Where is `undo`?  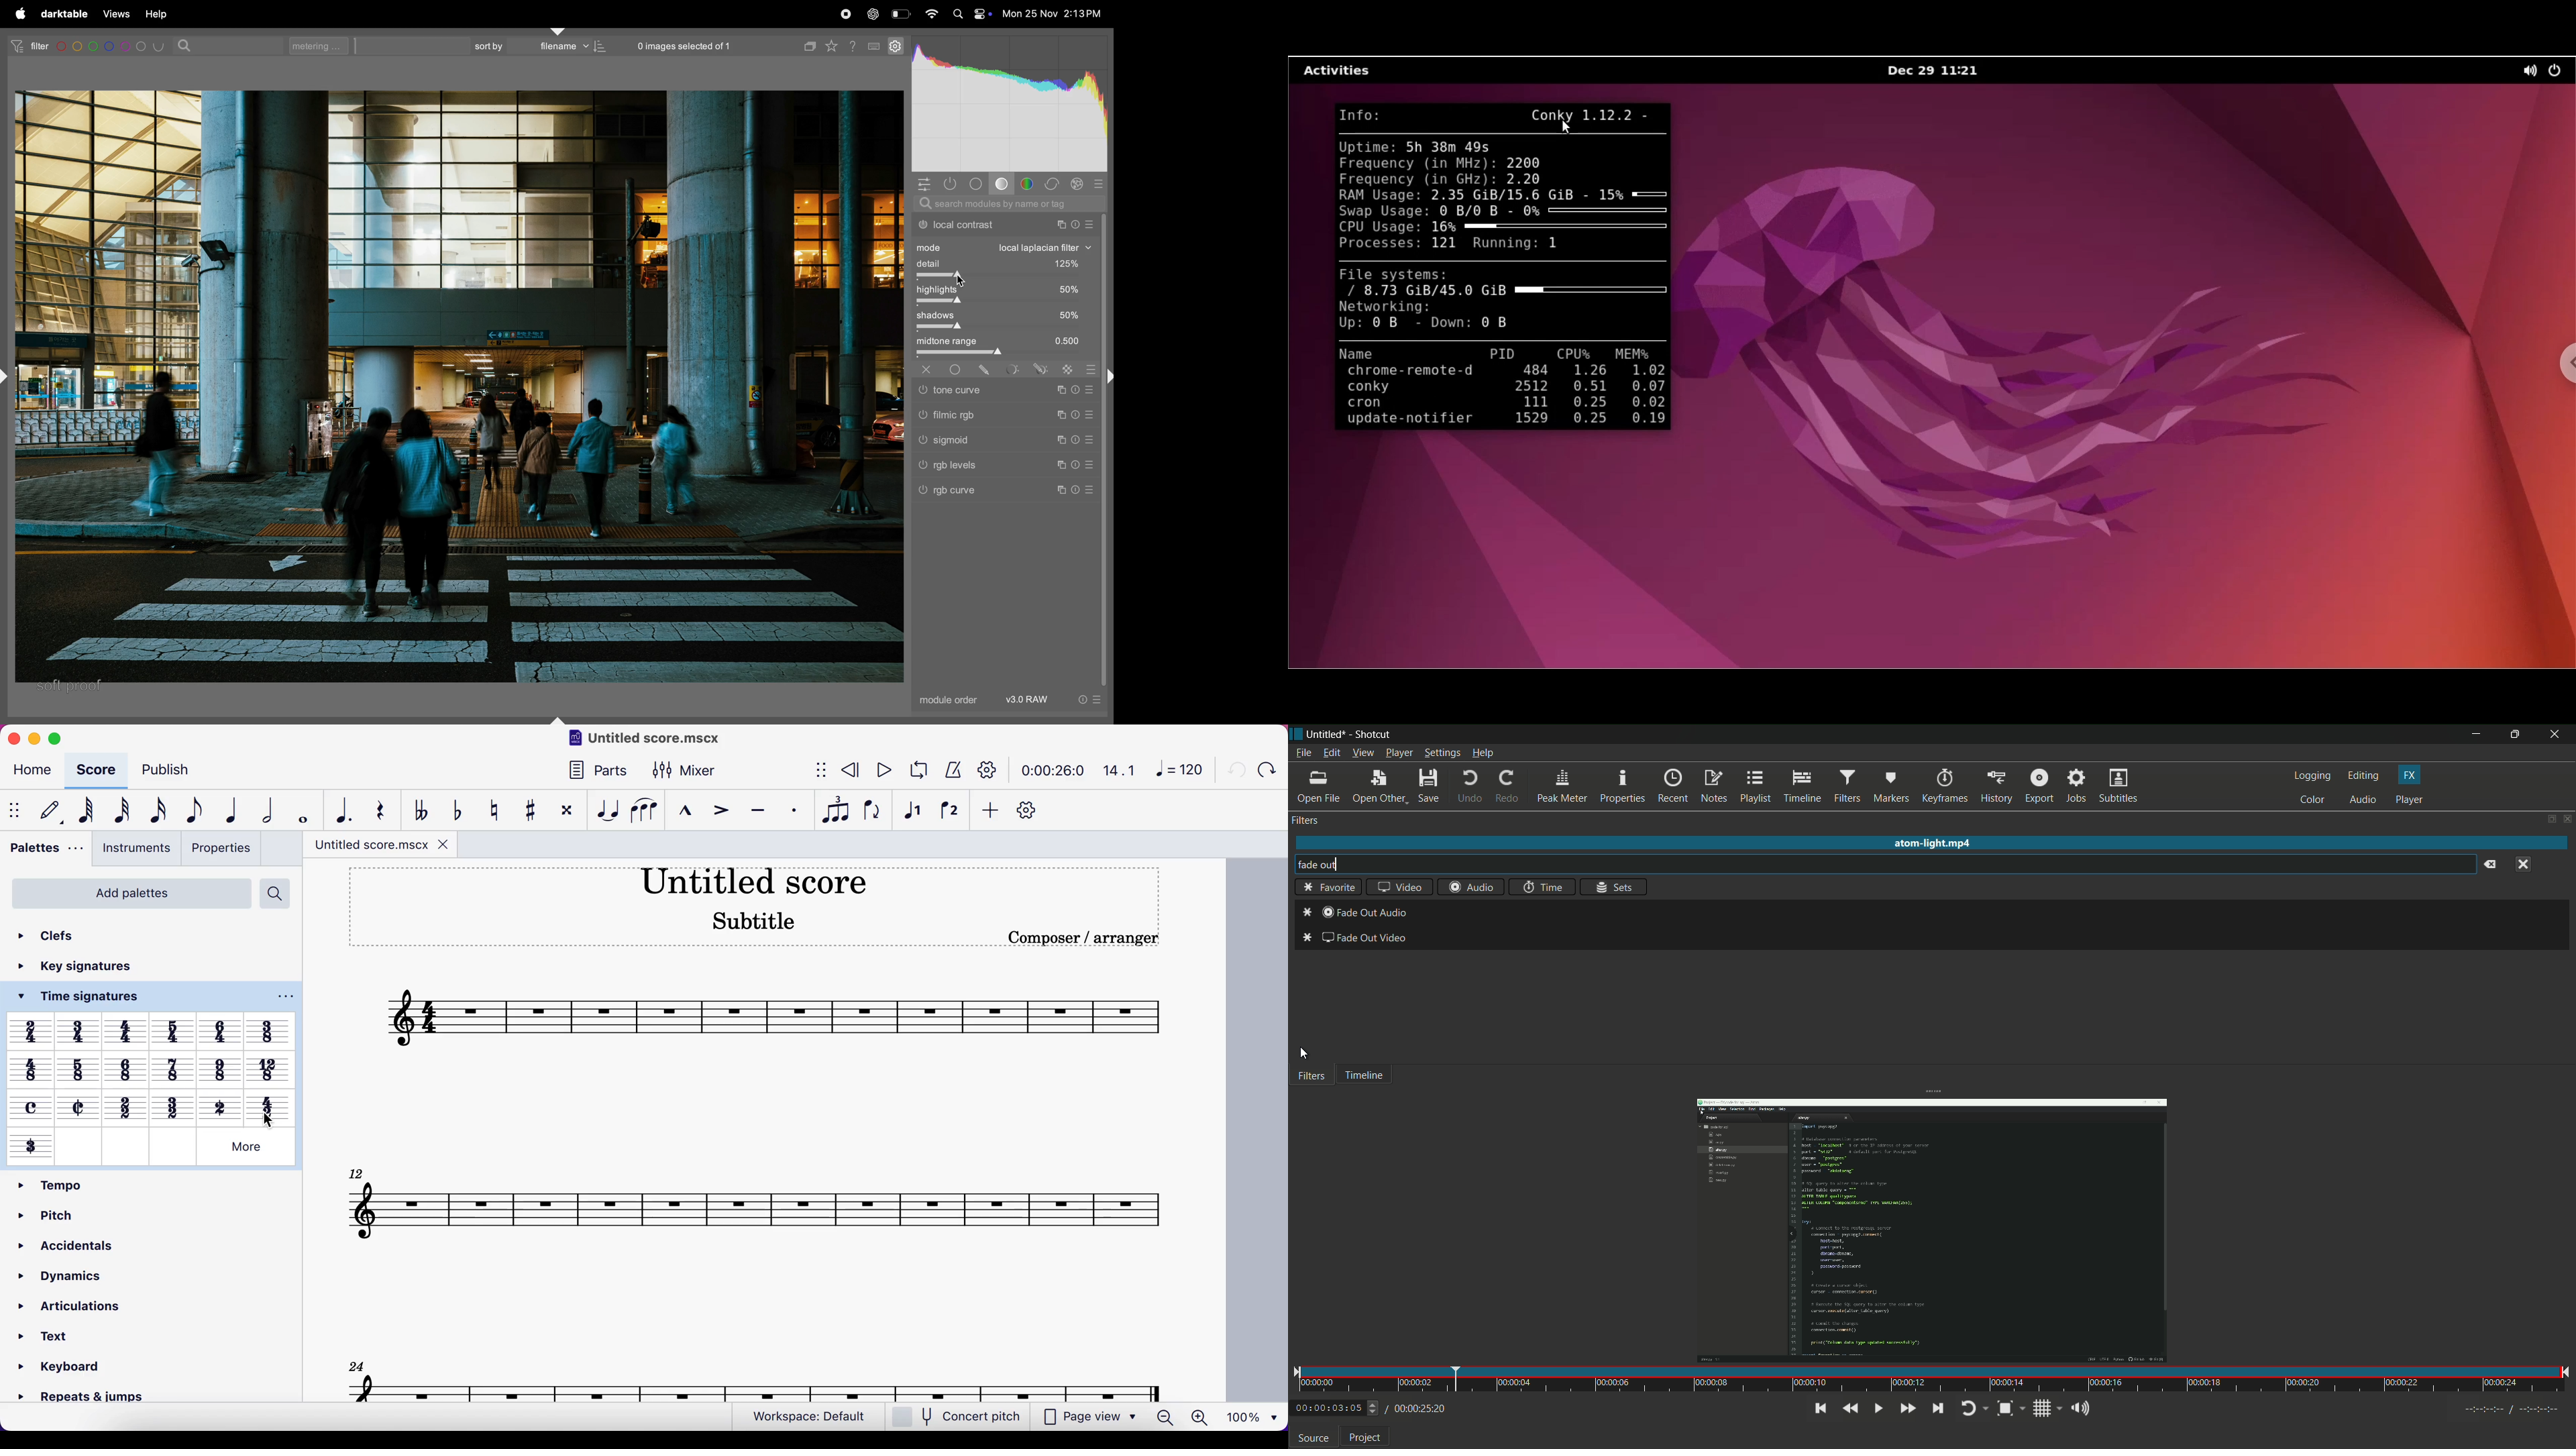 undo is located at coordinates (1468, 787).